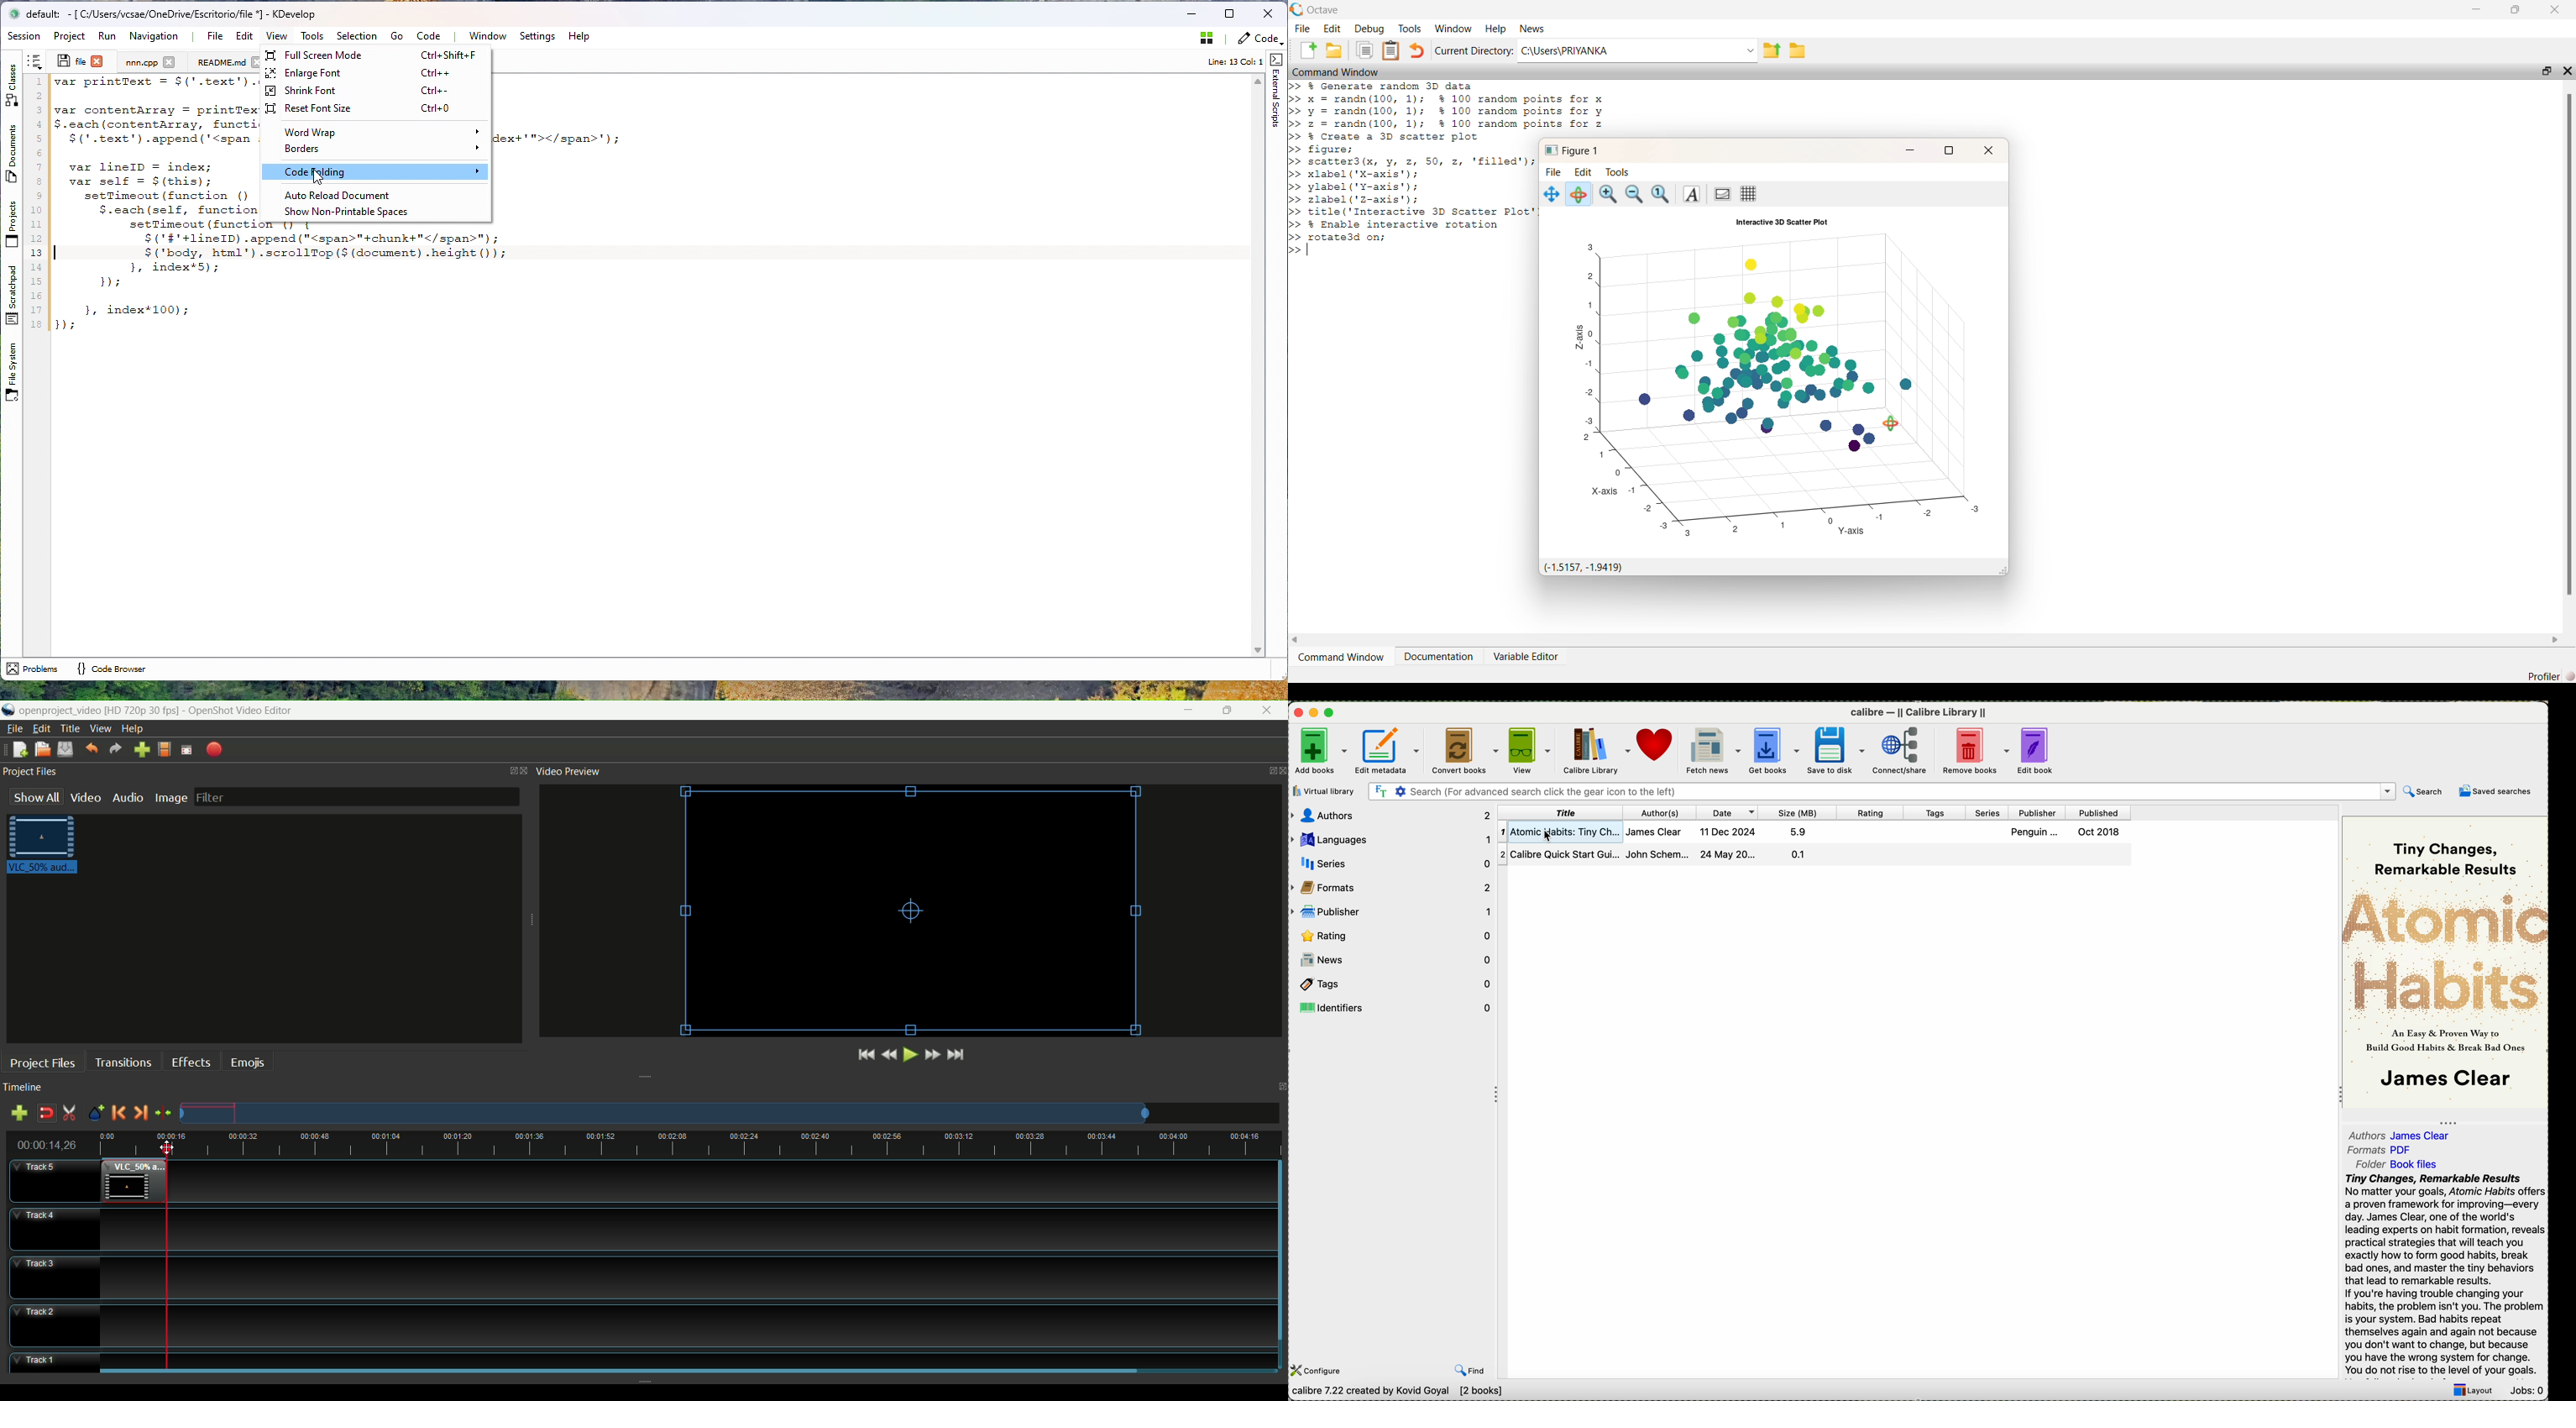  I want to click on convert books, so click(1466, 751).